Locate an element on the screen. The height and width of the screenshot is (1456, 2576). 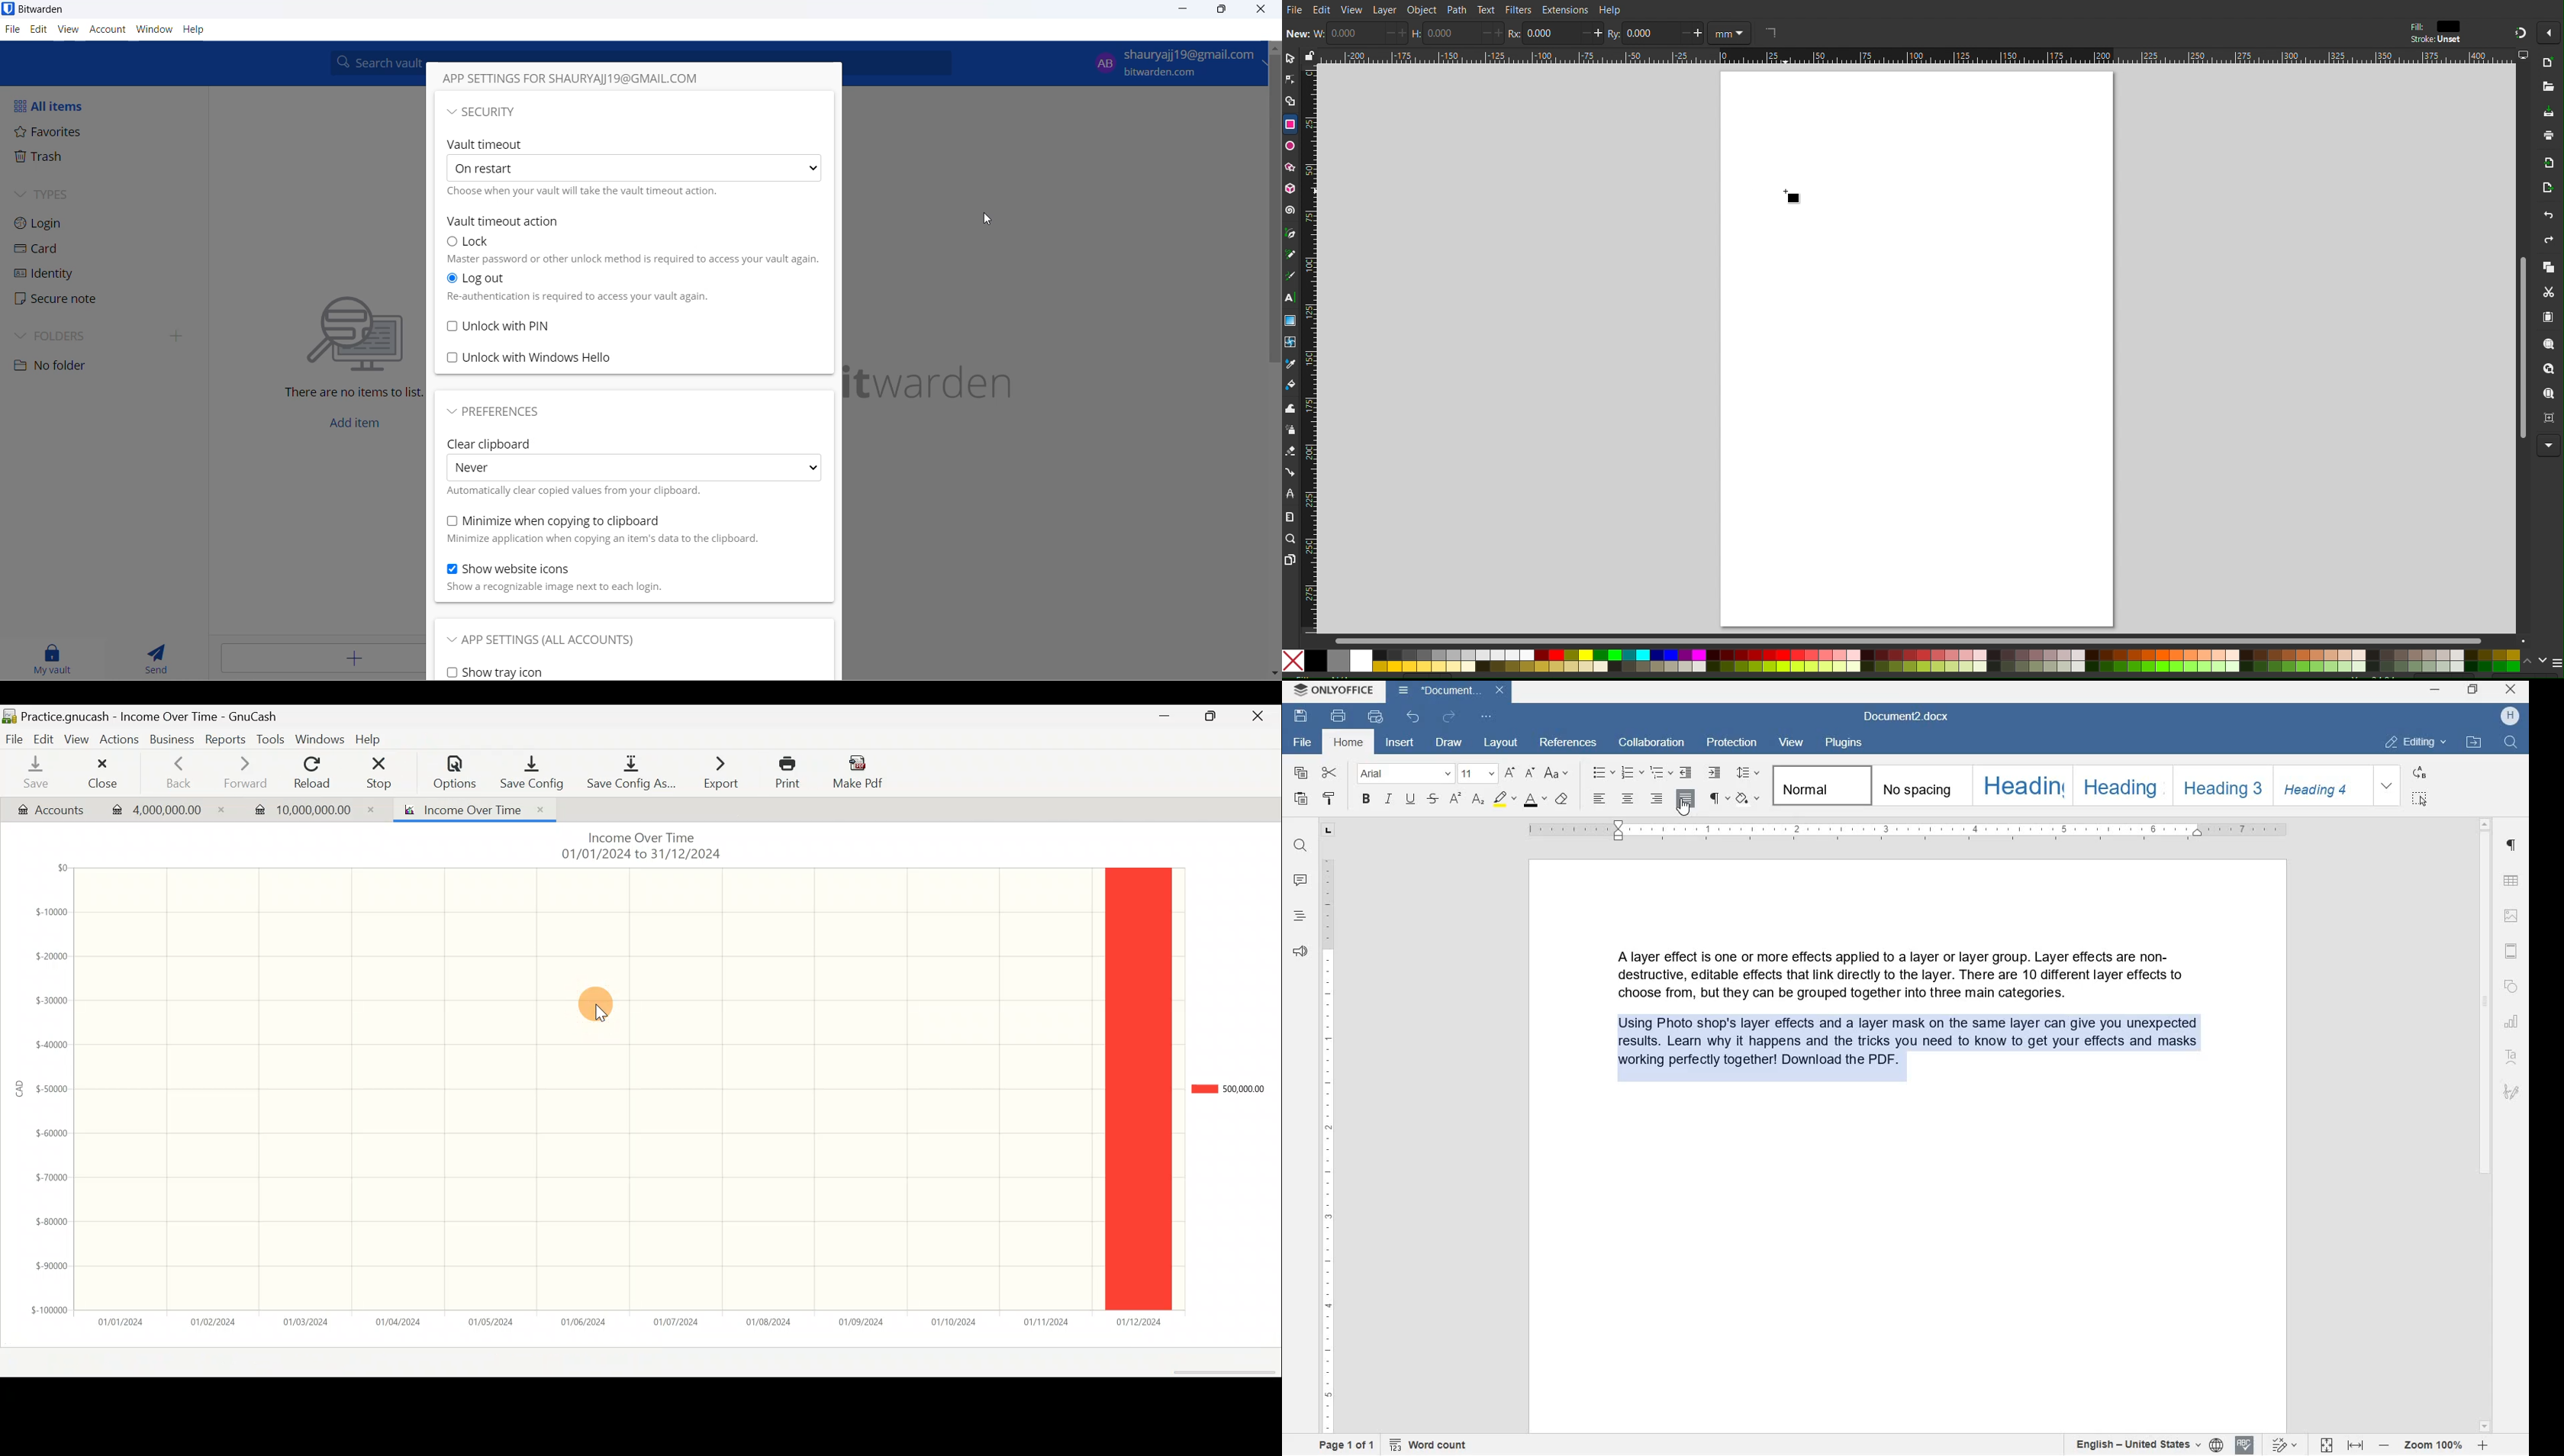
BULLETS is located at coordinates (1603, 772).